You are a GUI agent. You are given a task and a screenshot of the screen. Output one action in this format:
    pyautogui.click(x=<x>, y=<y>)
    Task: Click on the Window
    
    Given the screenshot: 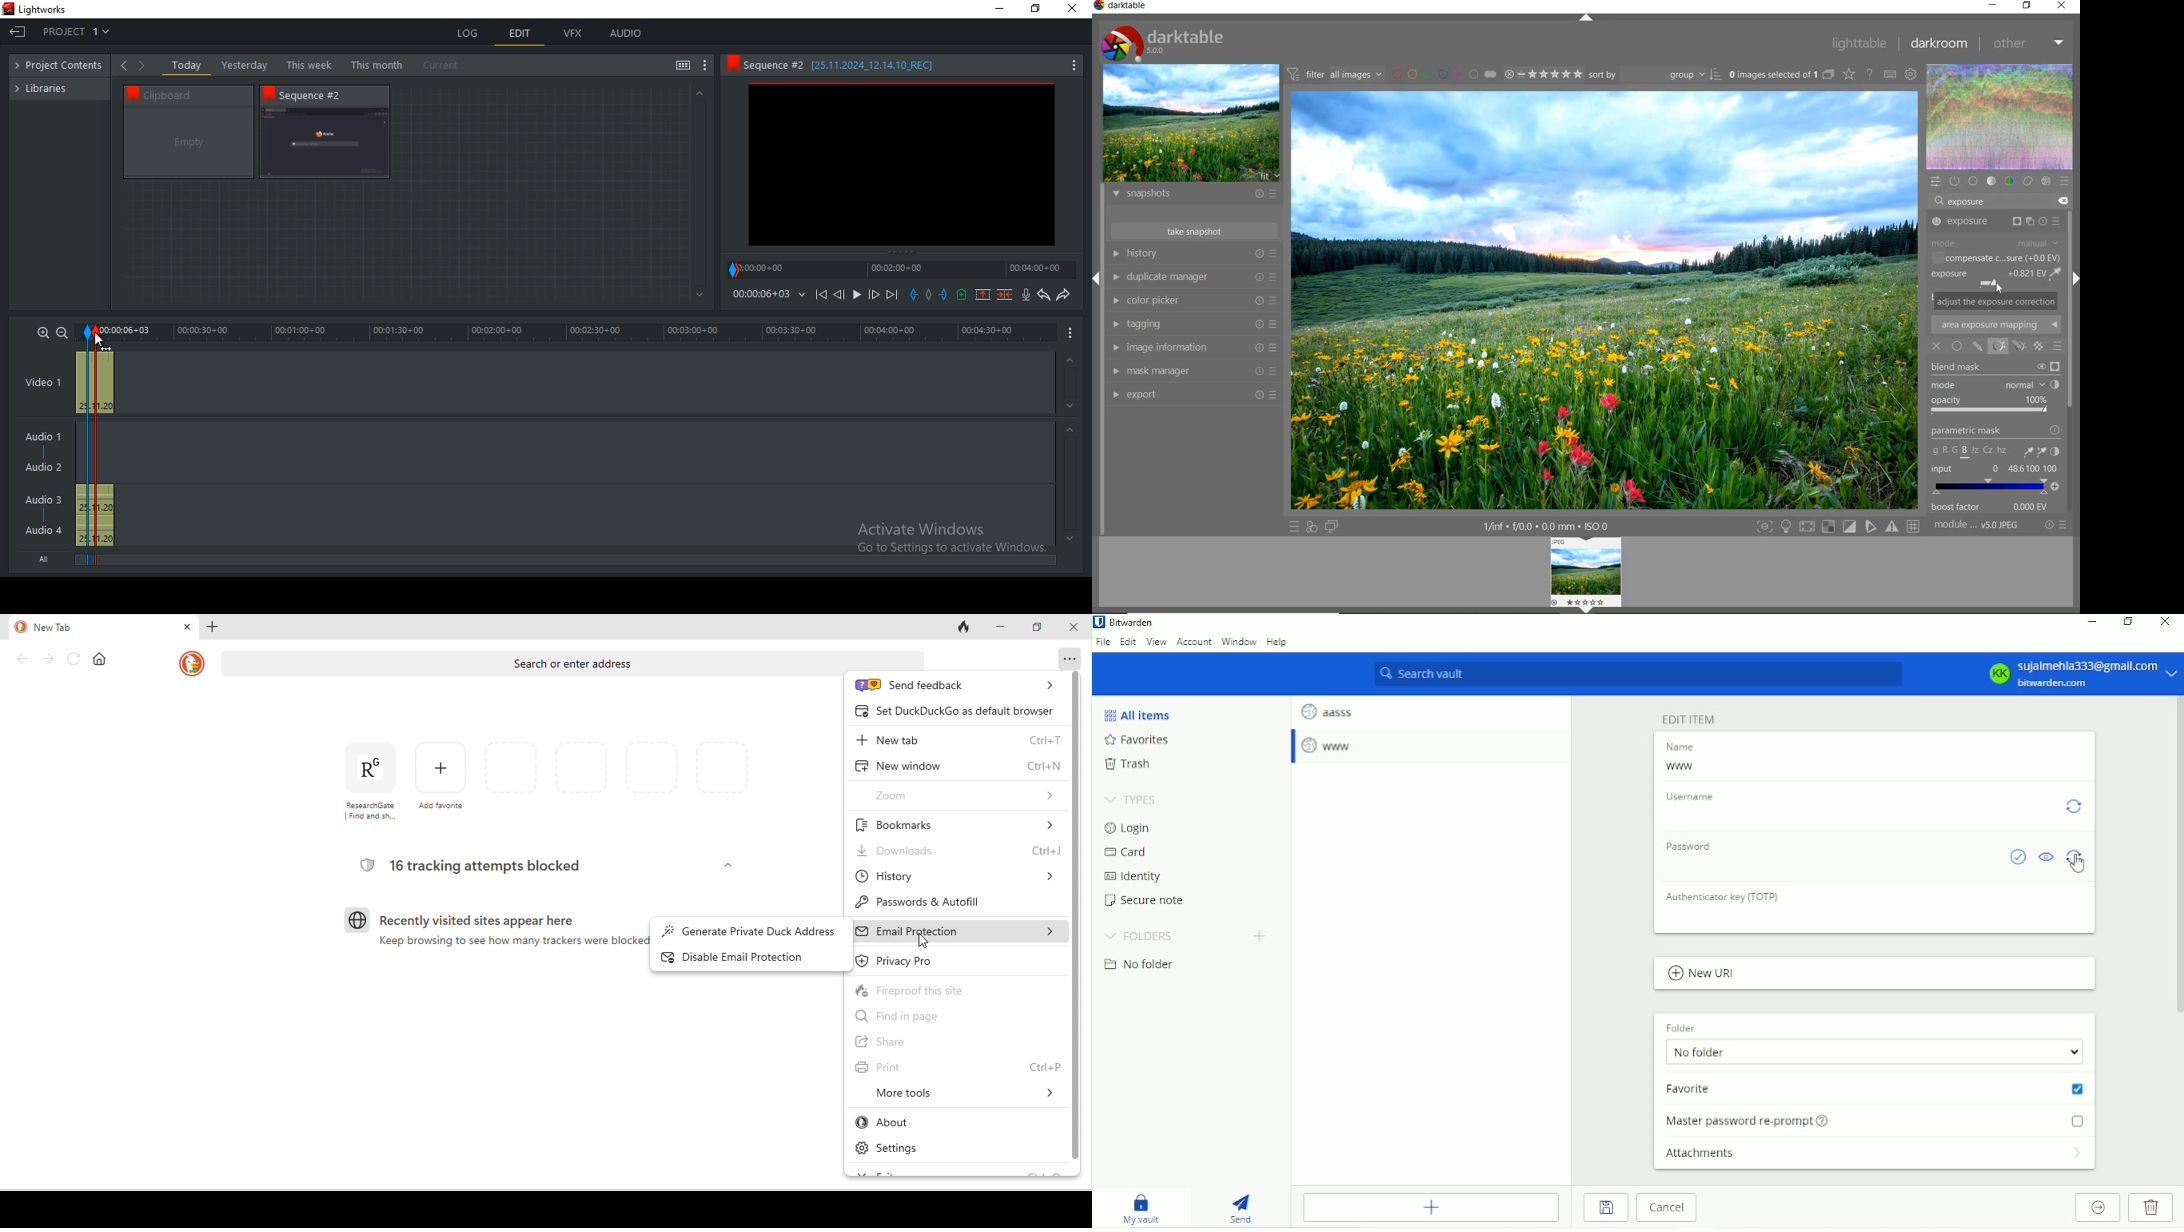 What is the action you would take?
    pyautogui.click(x=1240, y=642)
    